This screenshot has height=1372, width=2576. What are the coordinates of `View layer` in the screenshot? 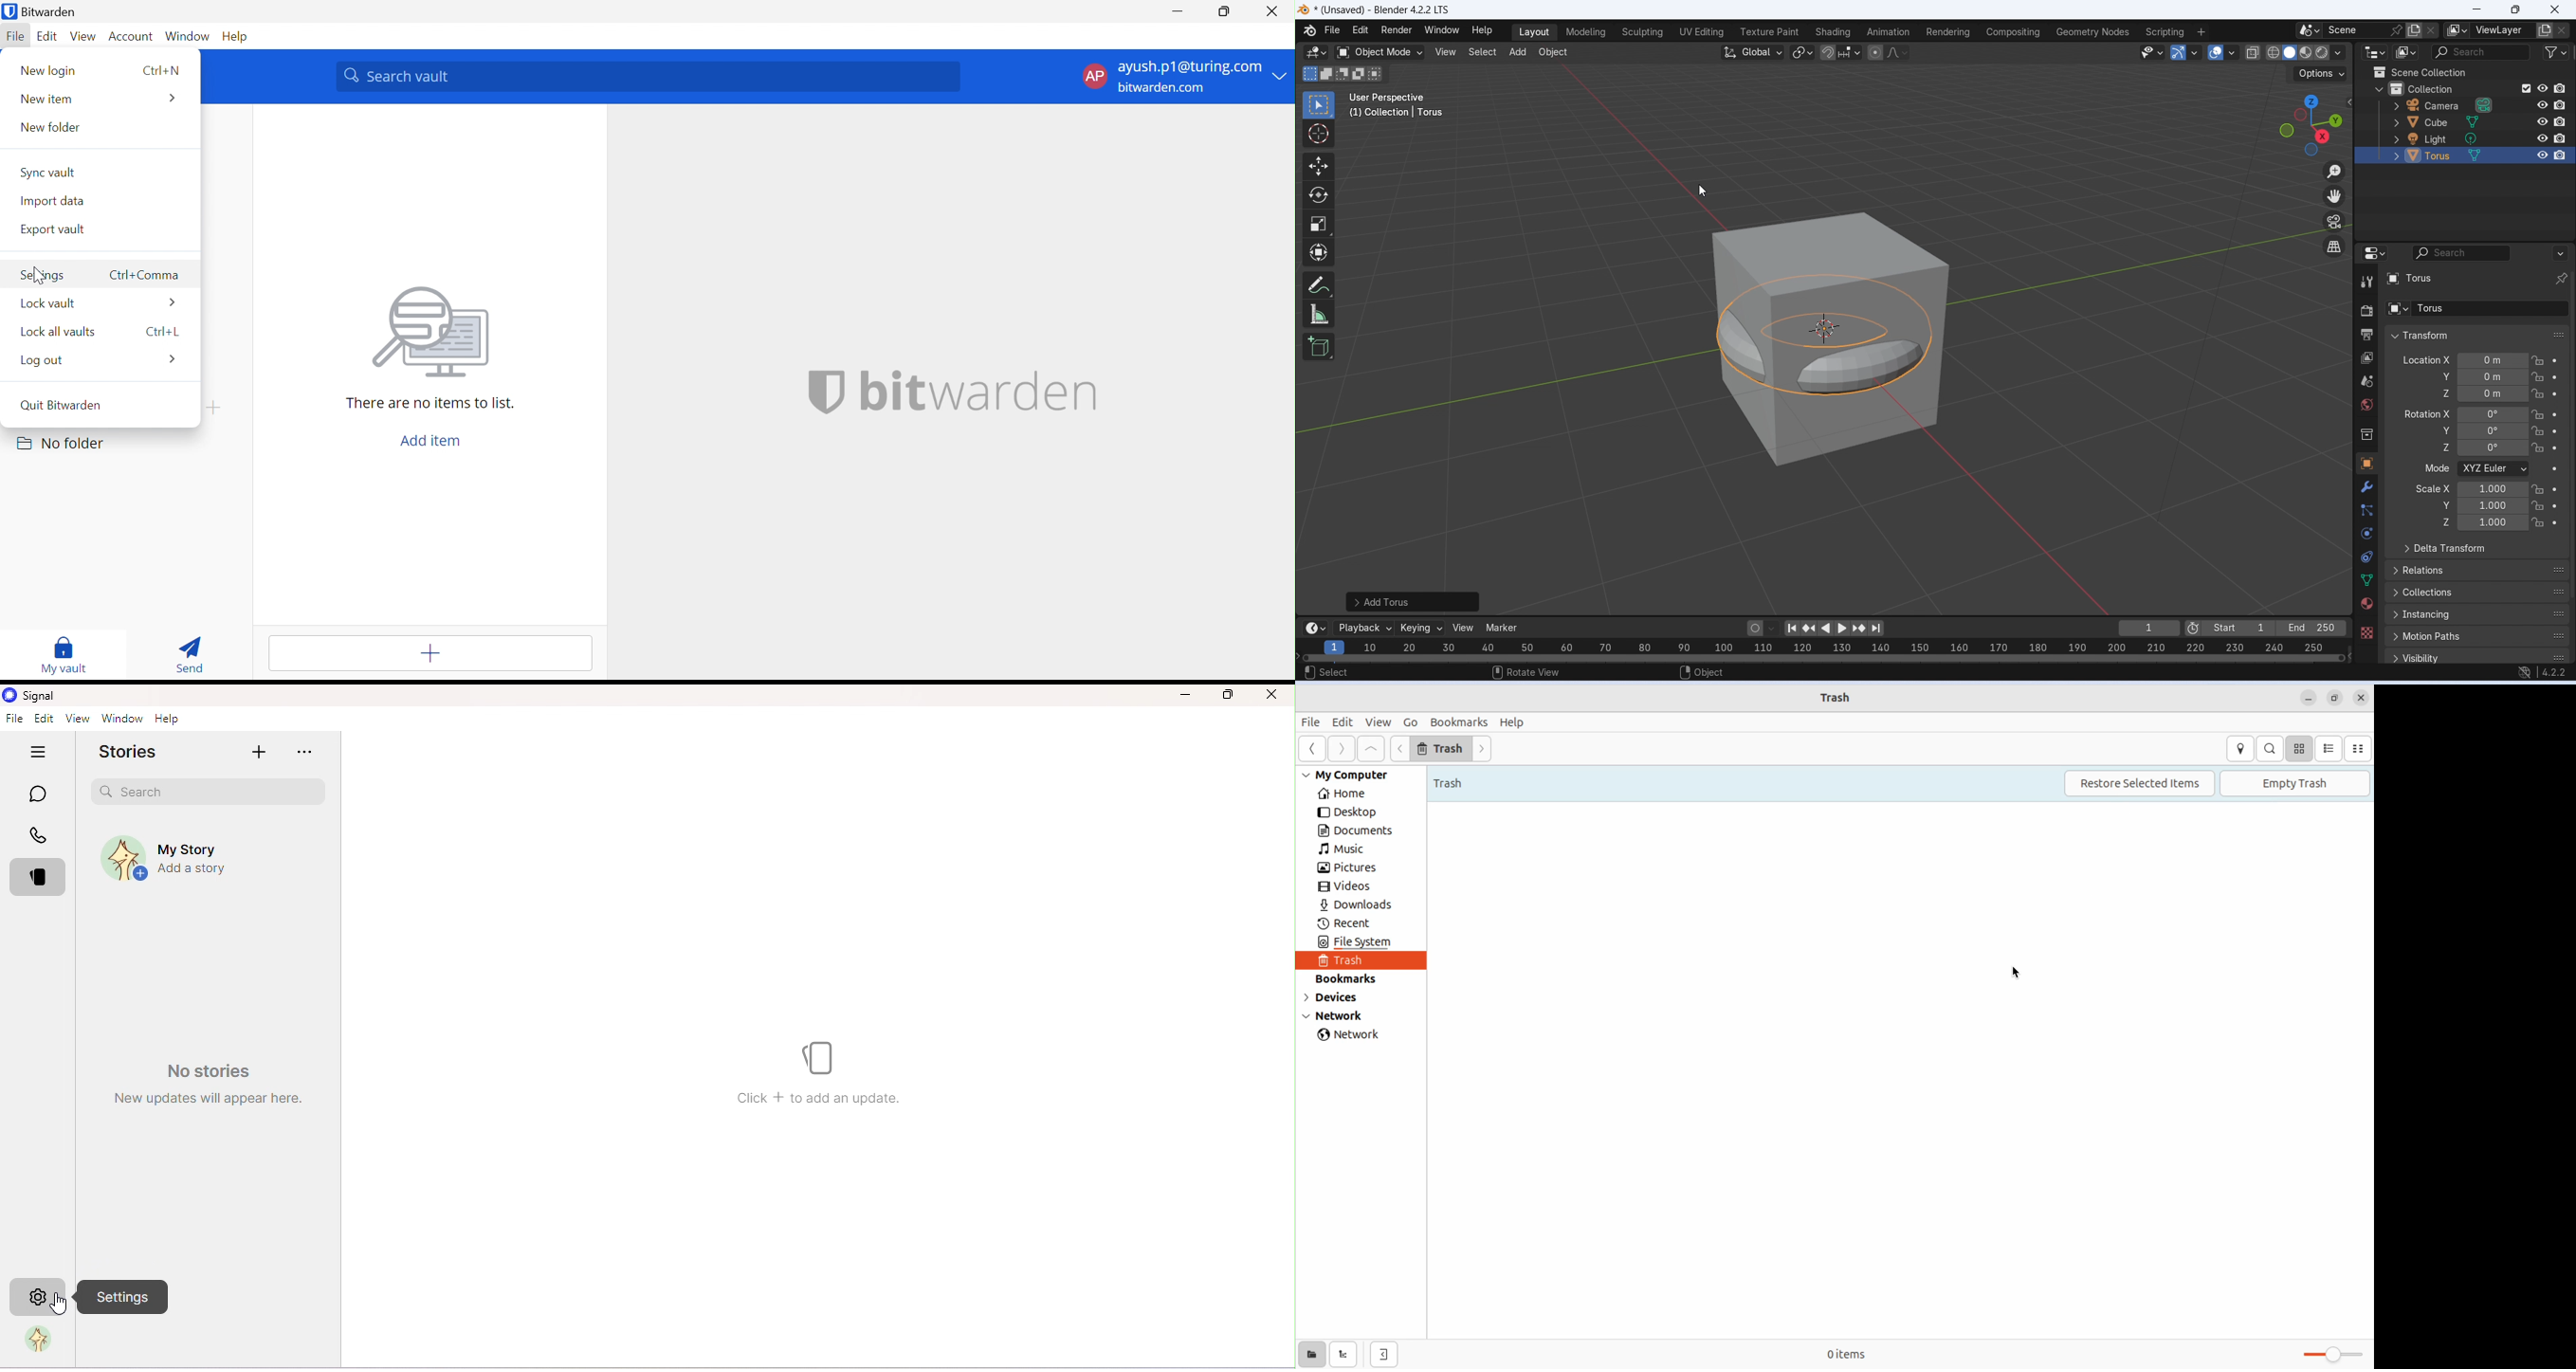 It's located at (2368, 359).